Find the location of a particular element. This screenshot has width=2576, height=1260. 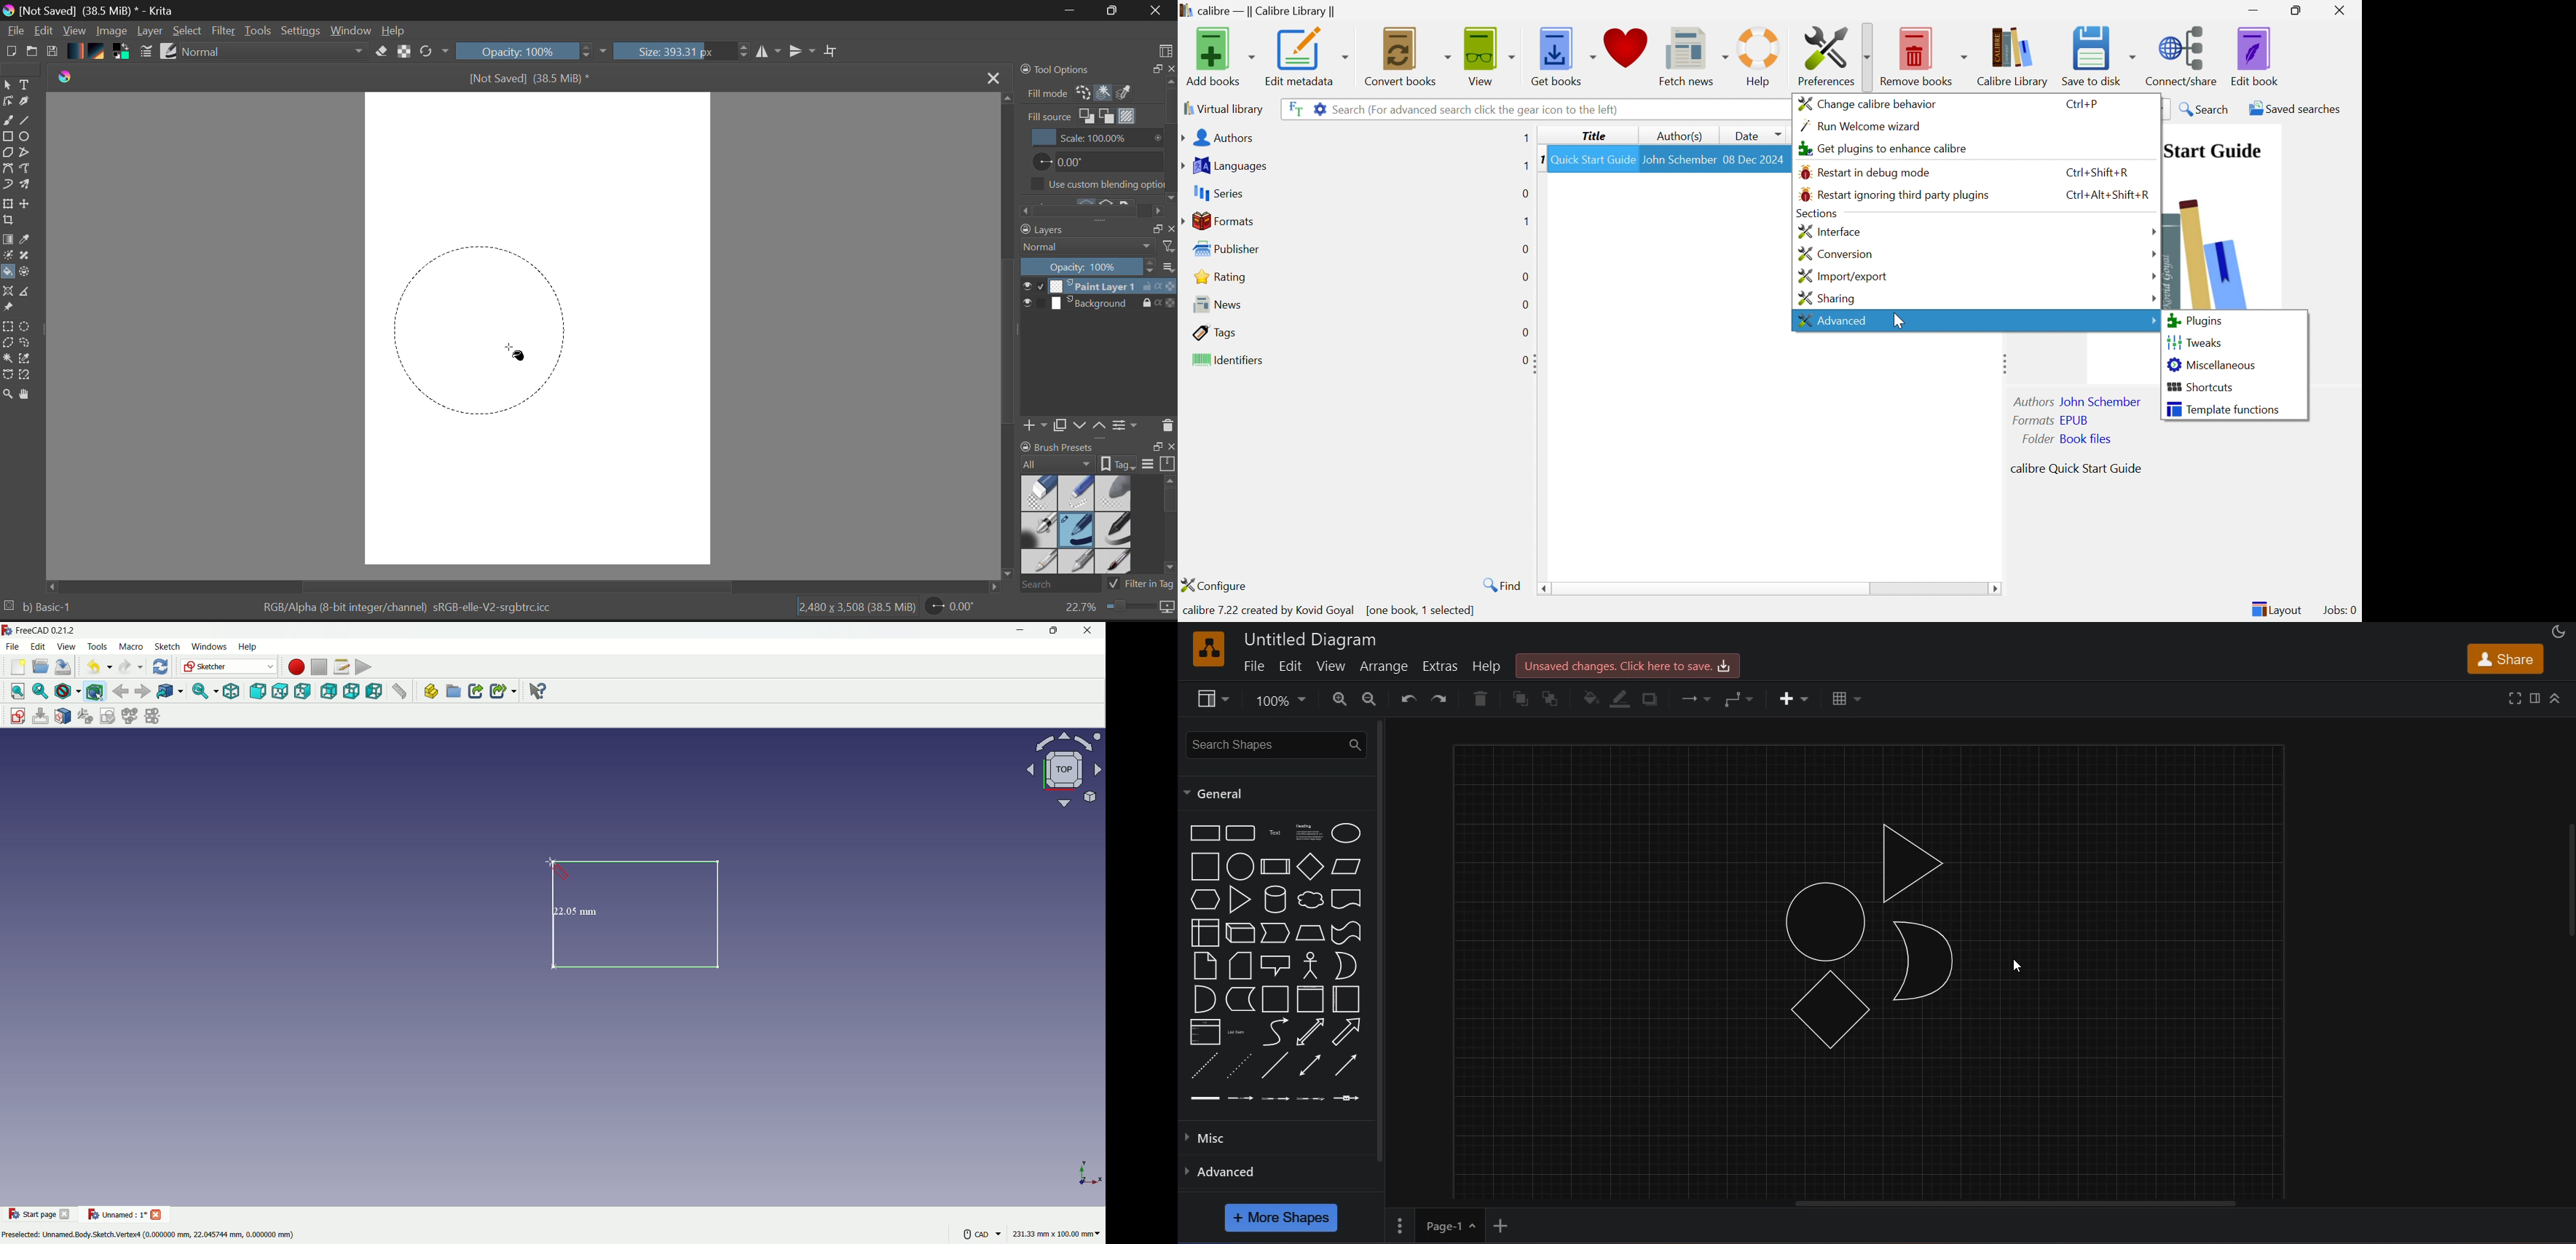

Preselected: Unnamed. Body.Sketch.Vertex4 (0.000000 mm, 22.045744 mm, 0.000000 mm) is located at coordinates (150, 1234).